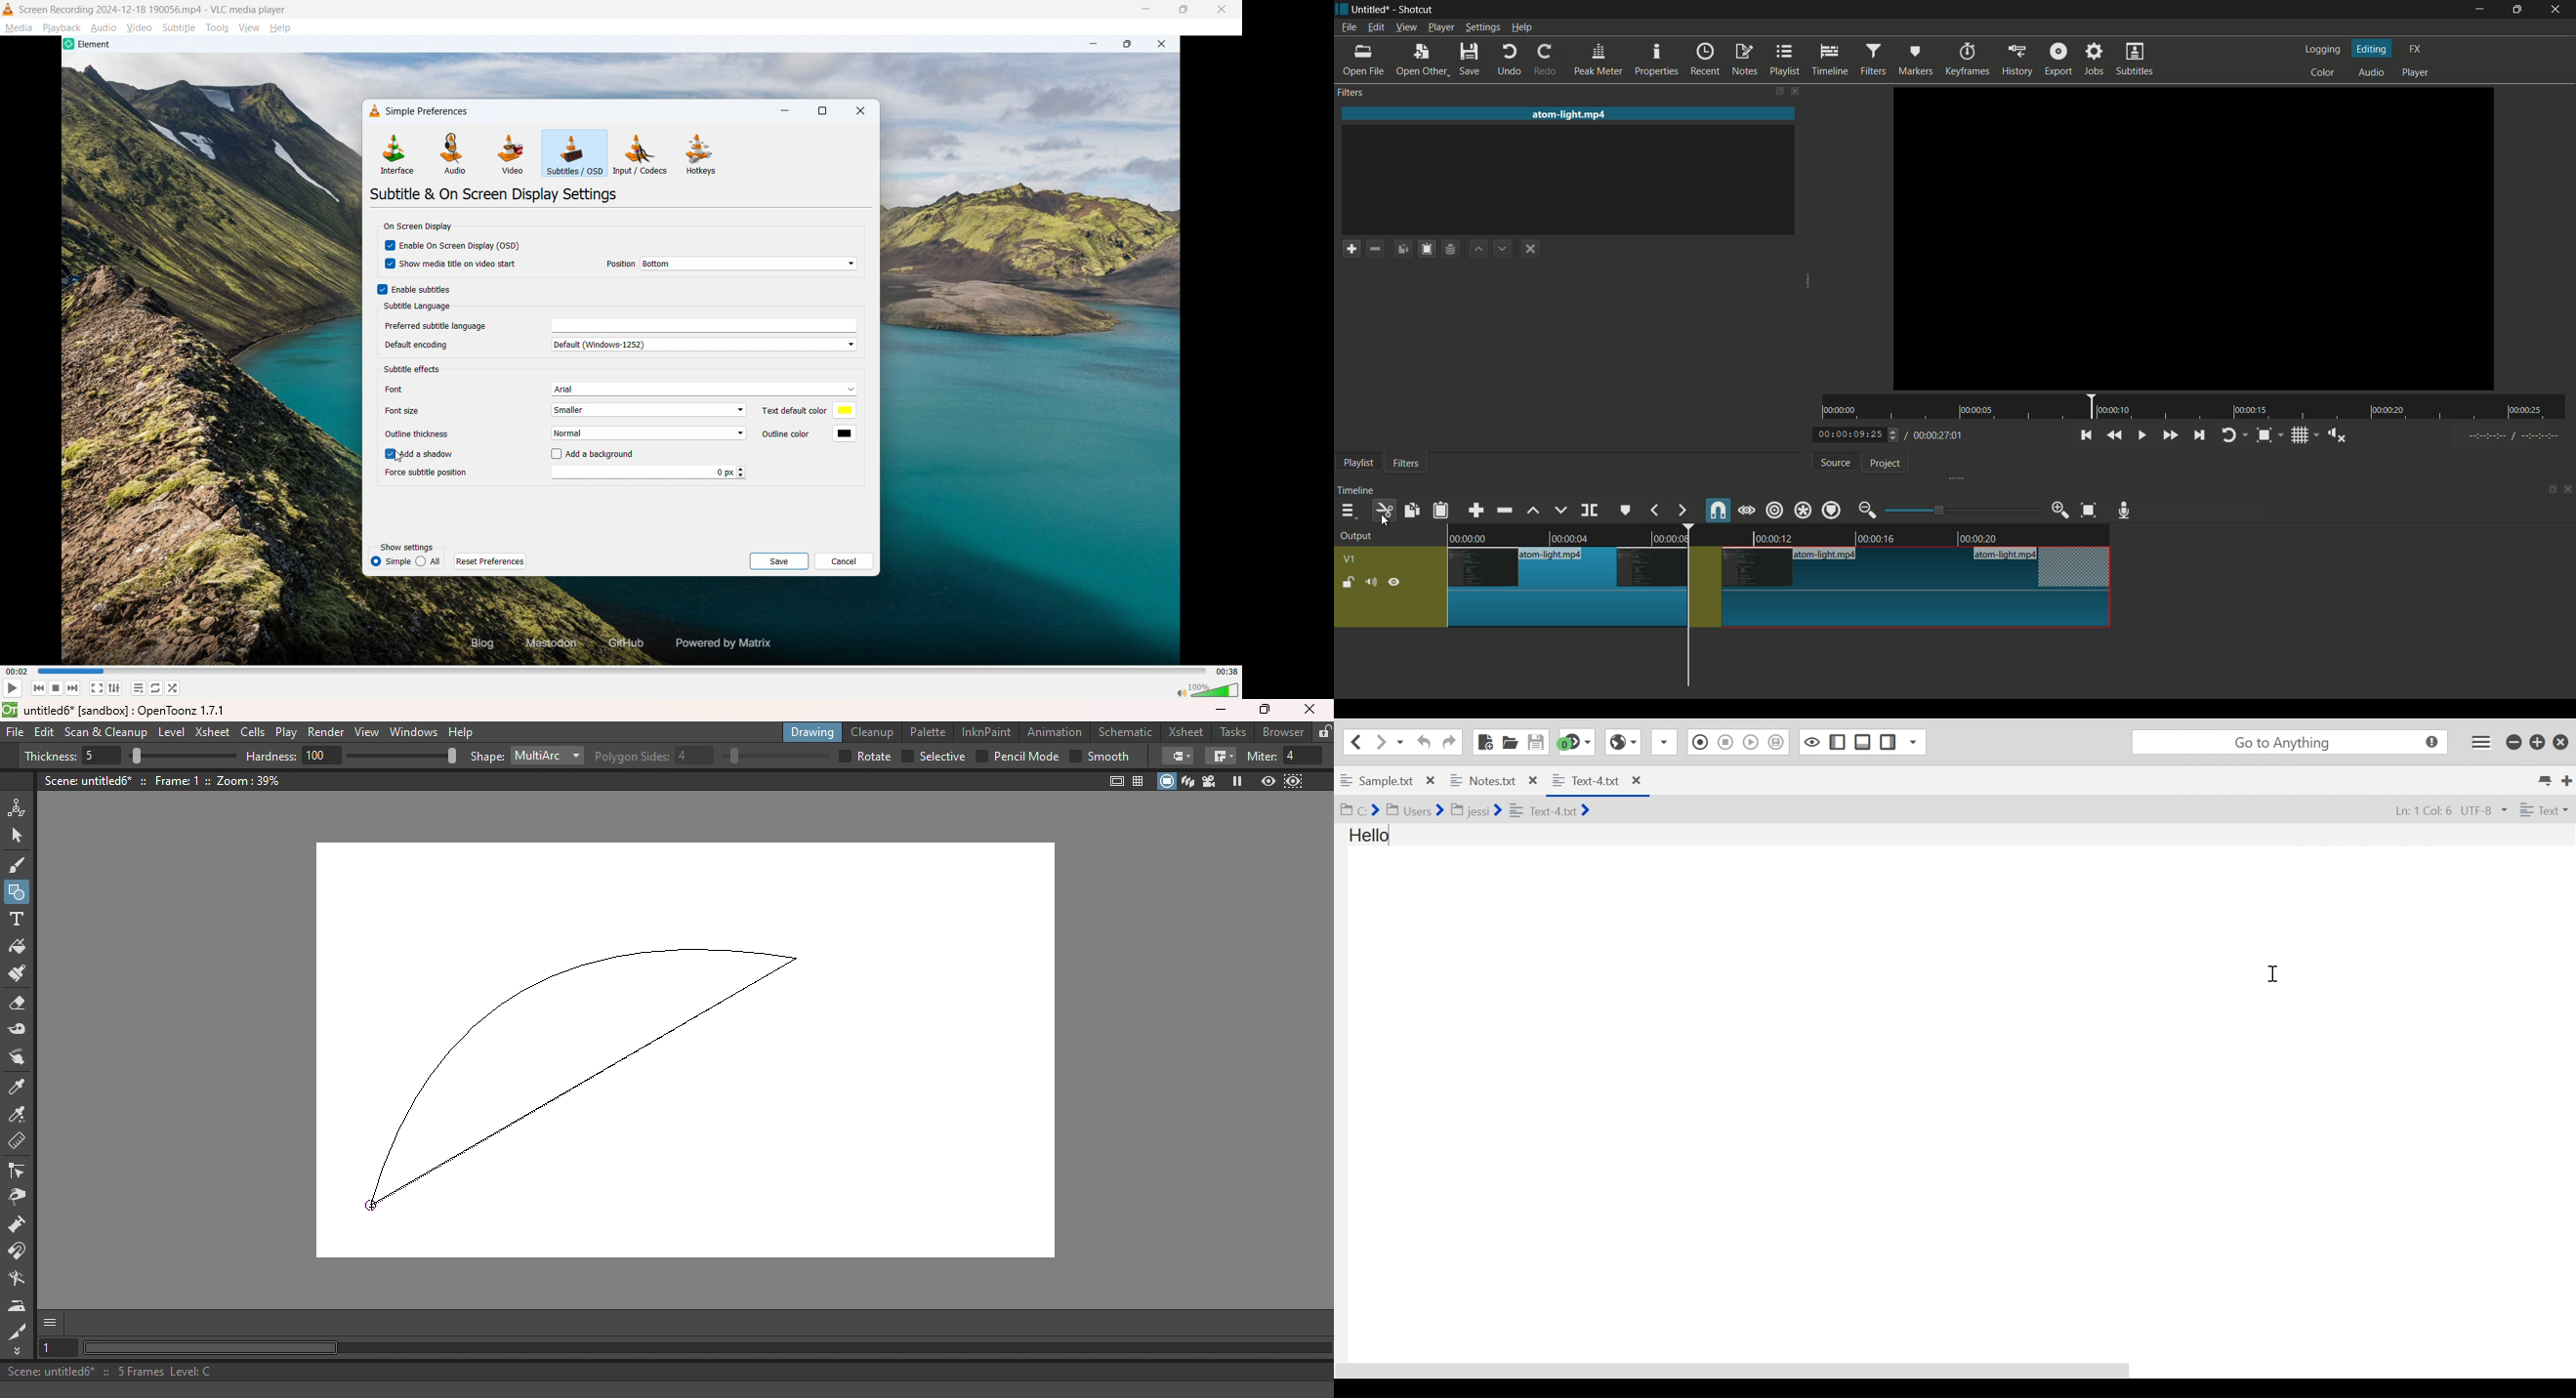  What do you see at coordinates (1349, 559) in the screenshot?
I see `v1` at bounding box center [1349, 559].